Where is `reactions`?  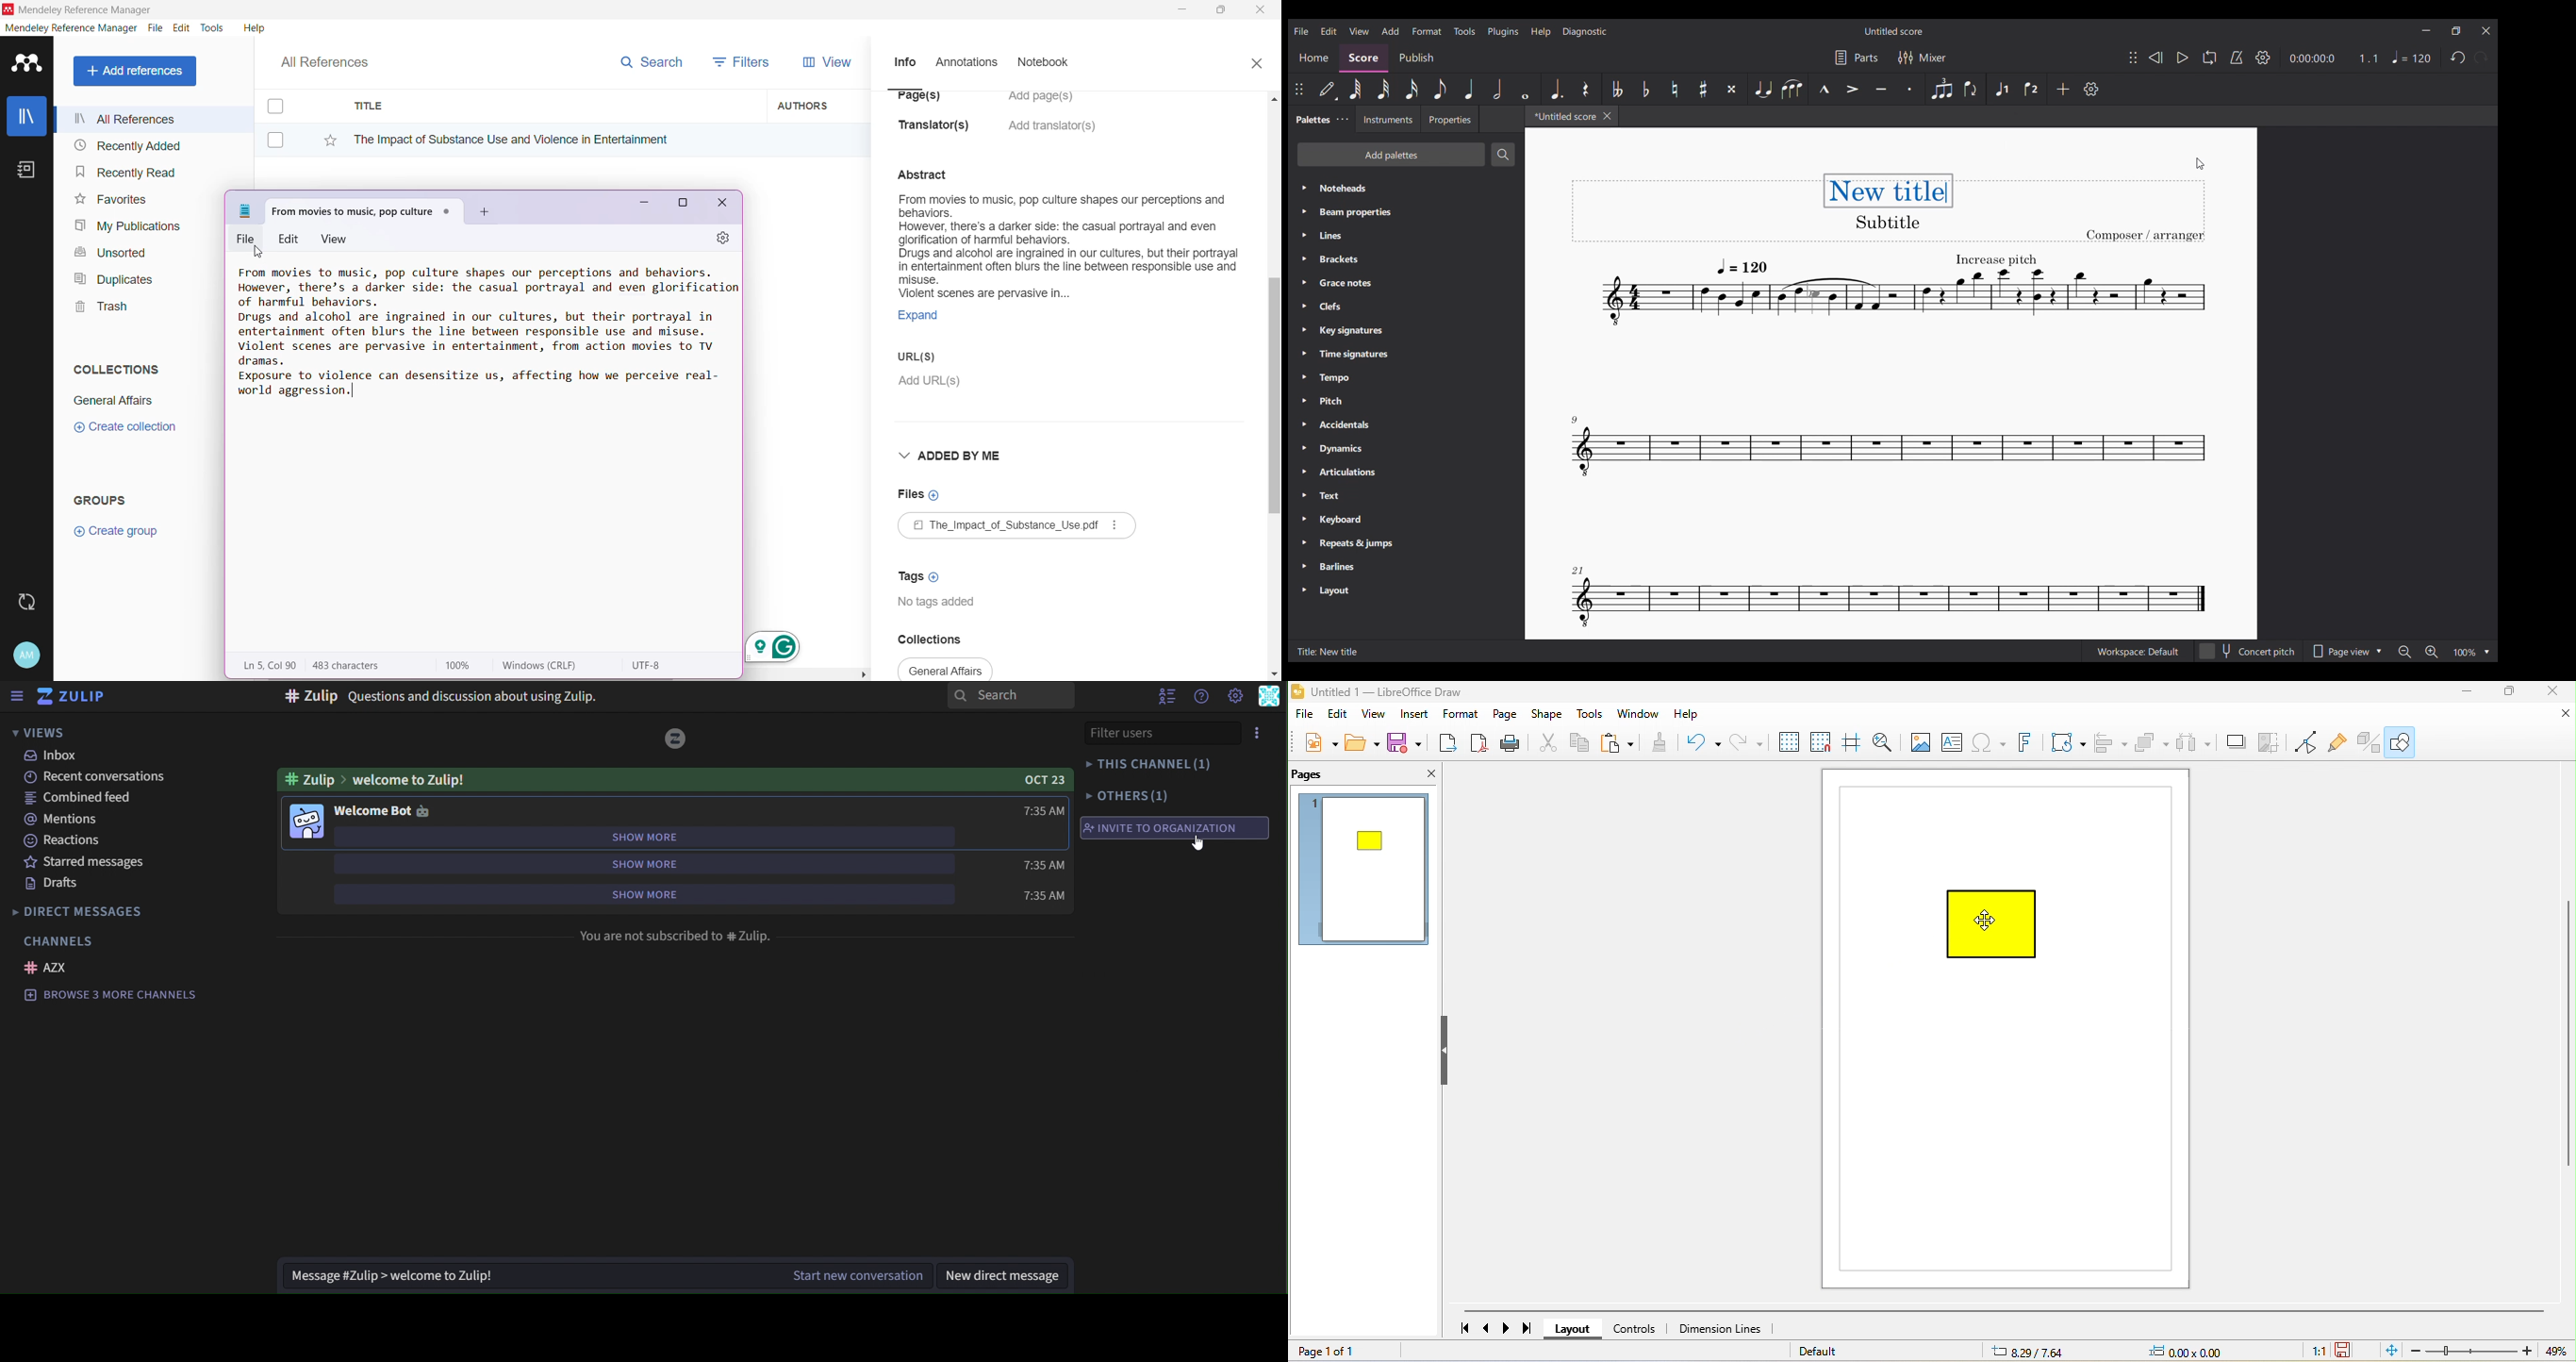
reactions is located at coordinates (66, 841).